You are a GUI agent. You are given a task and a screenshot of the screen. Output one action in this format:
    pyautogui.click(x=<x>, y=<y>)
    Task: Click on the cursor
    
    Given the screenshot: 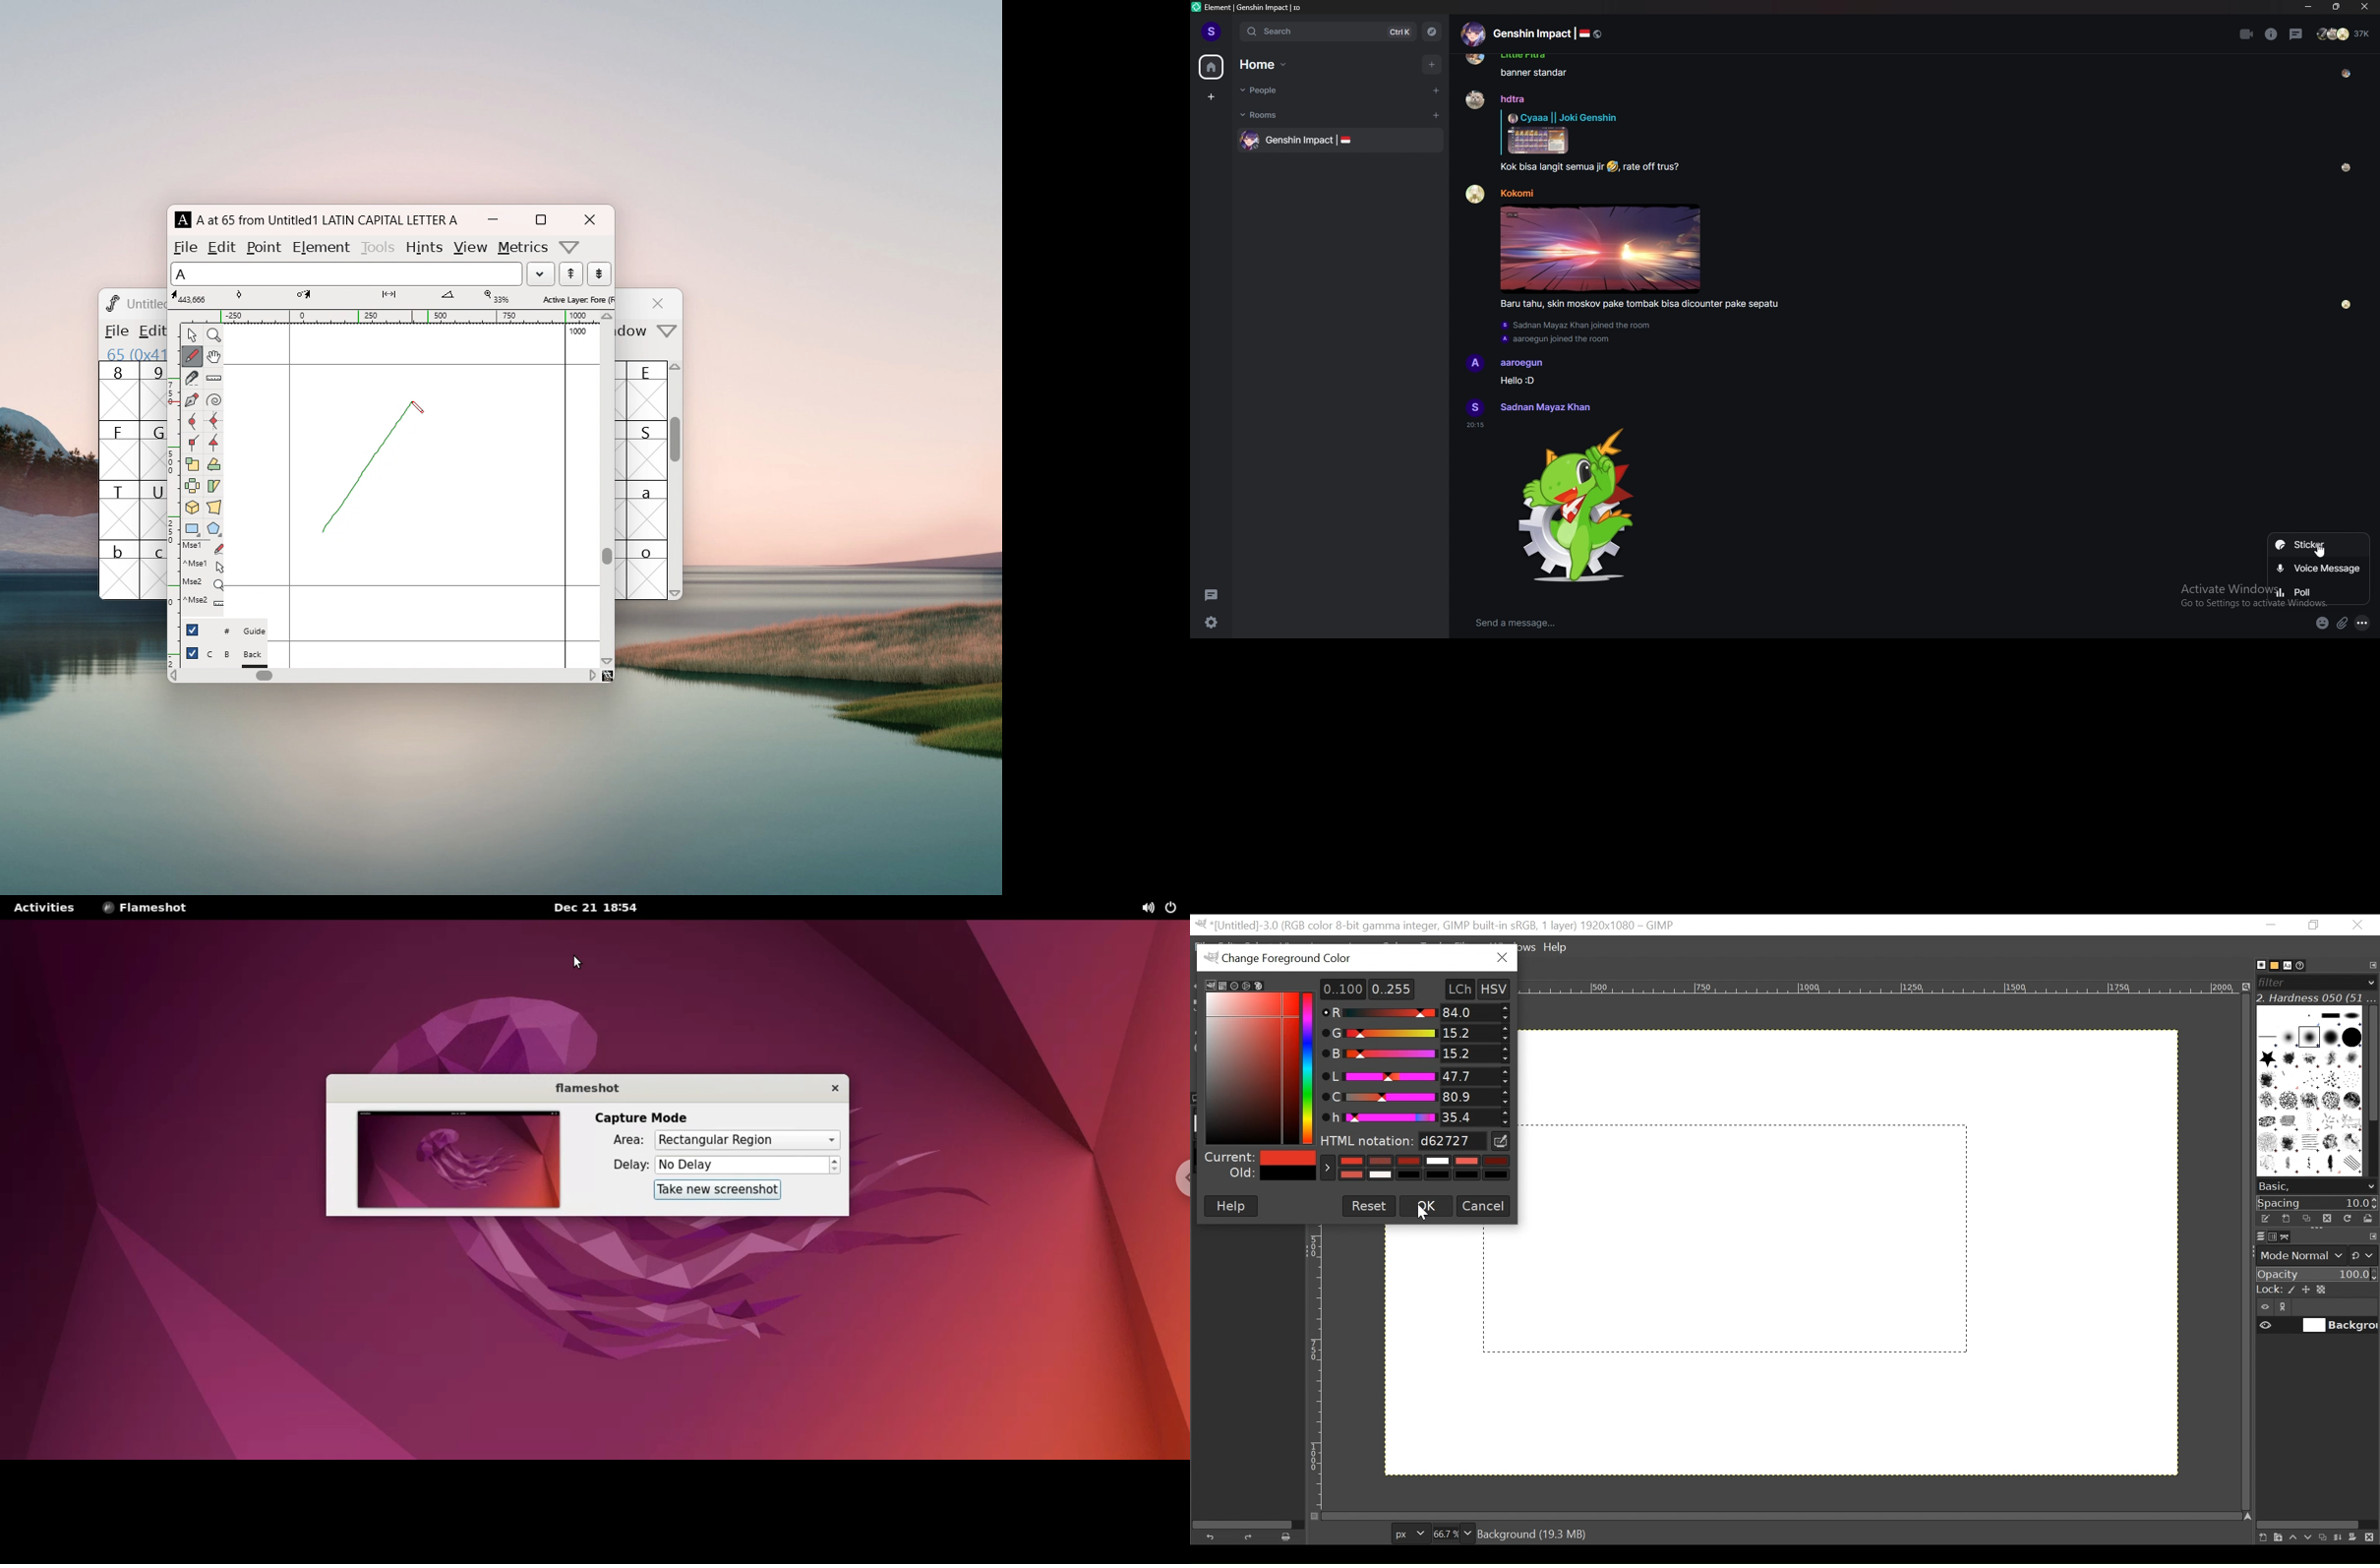 What is the action you would take?
    pyautogui.click(x=418, y=408)
    